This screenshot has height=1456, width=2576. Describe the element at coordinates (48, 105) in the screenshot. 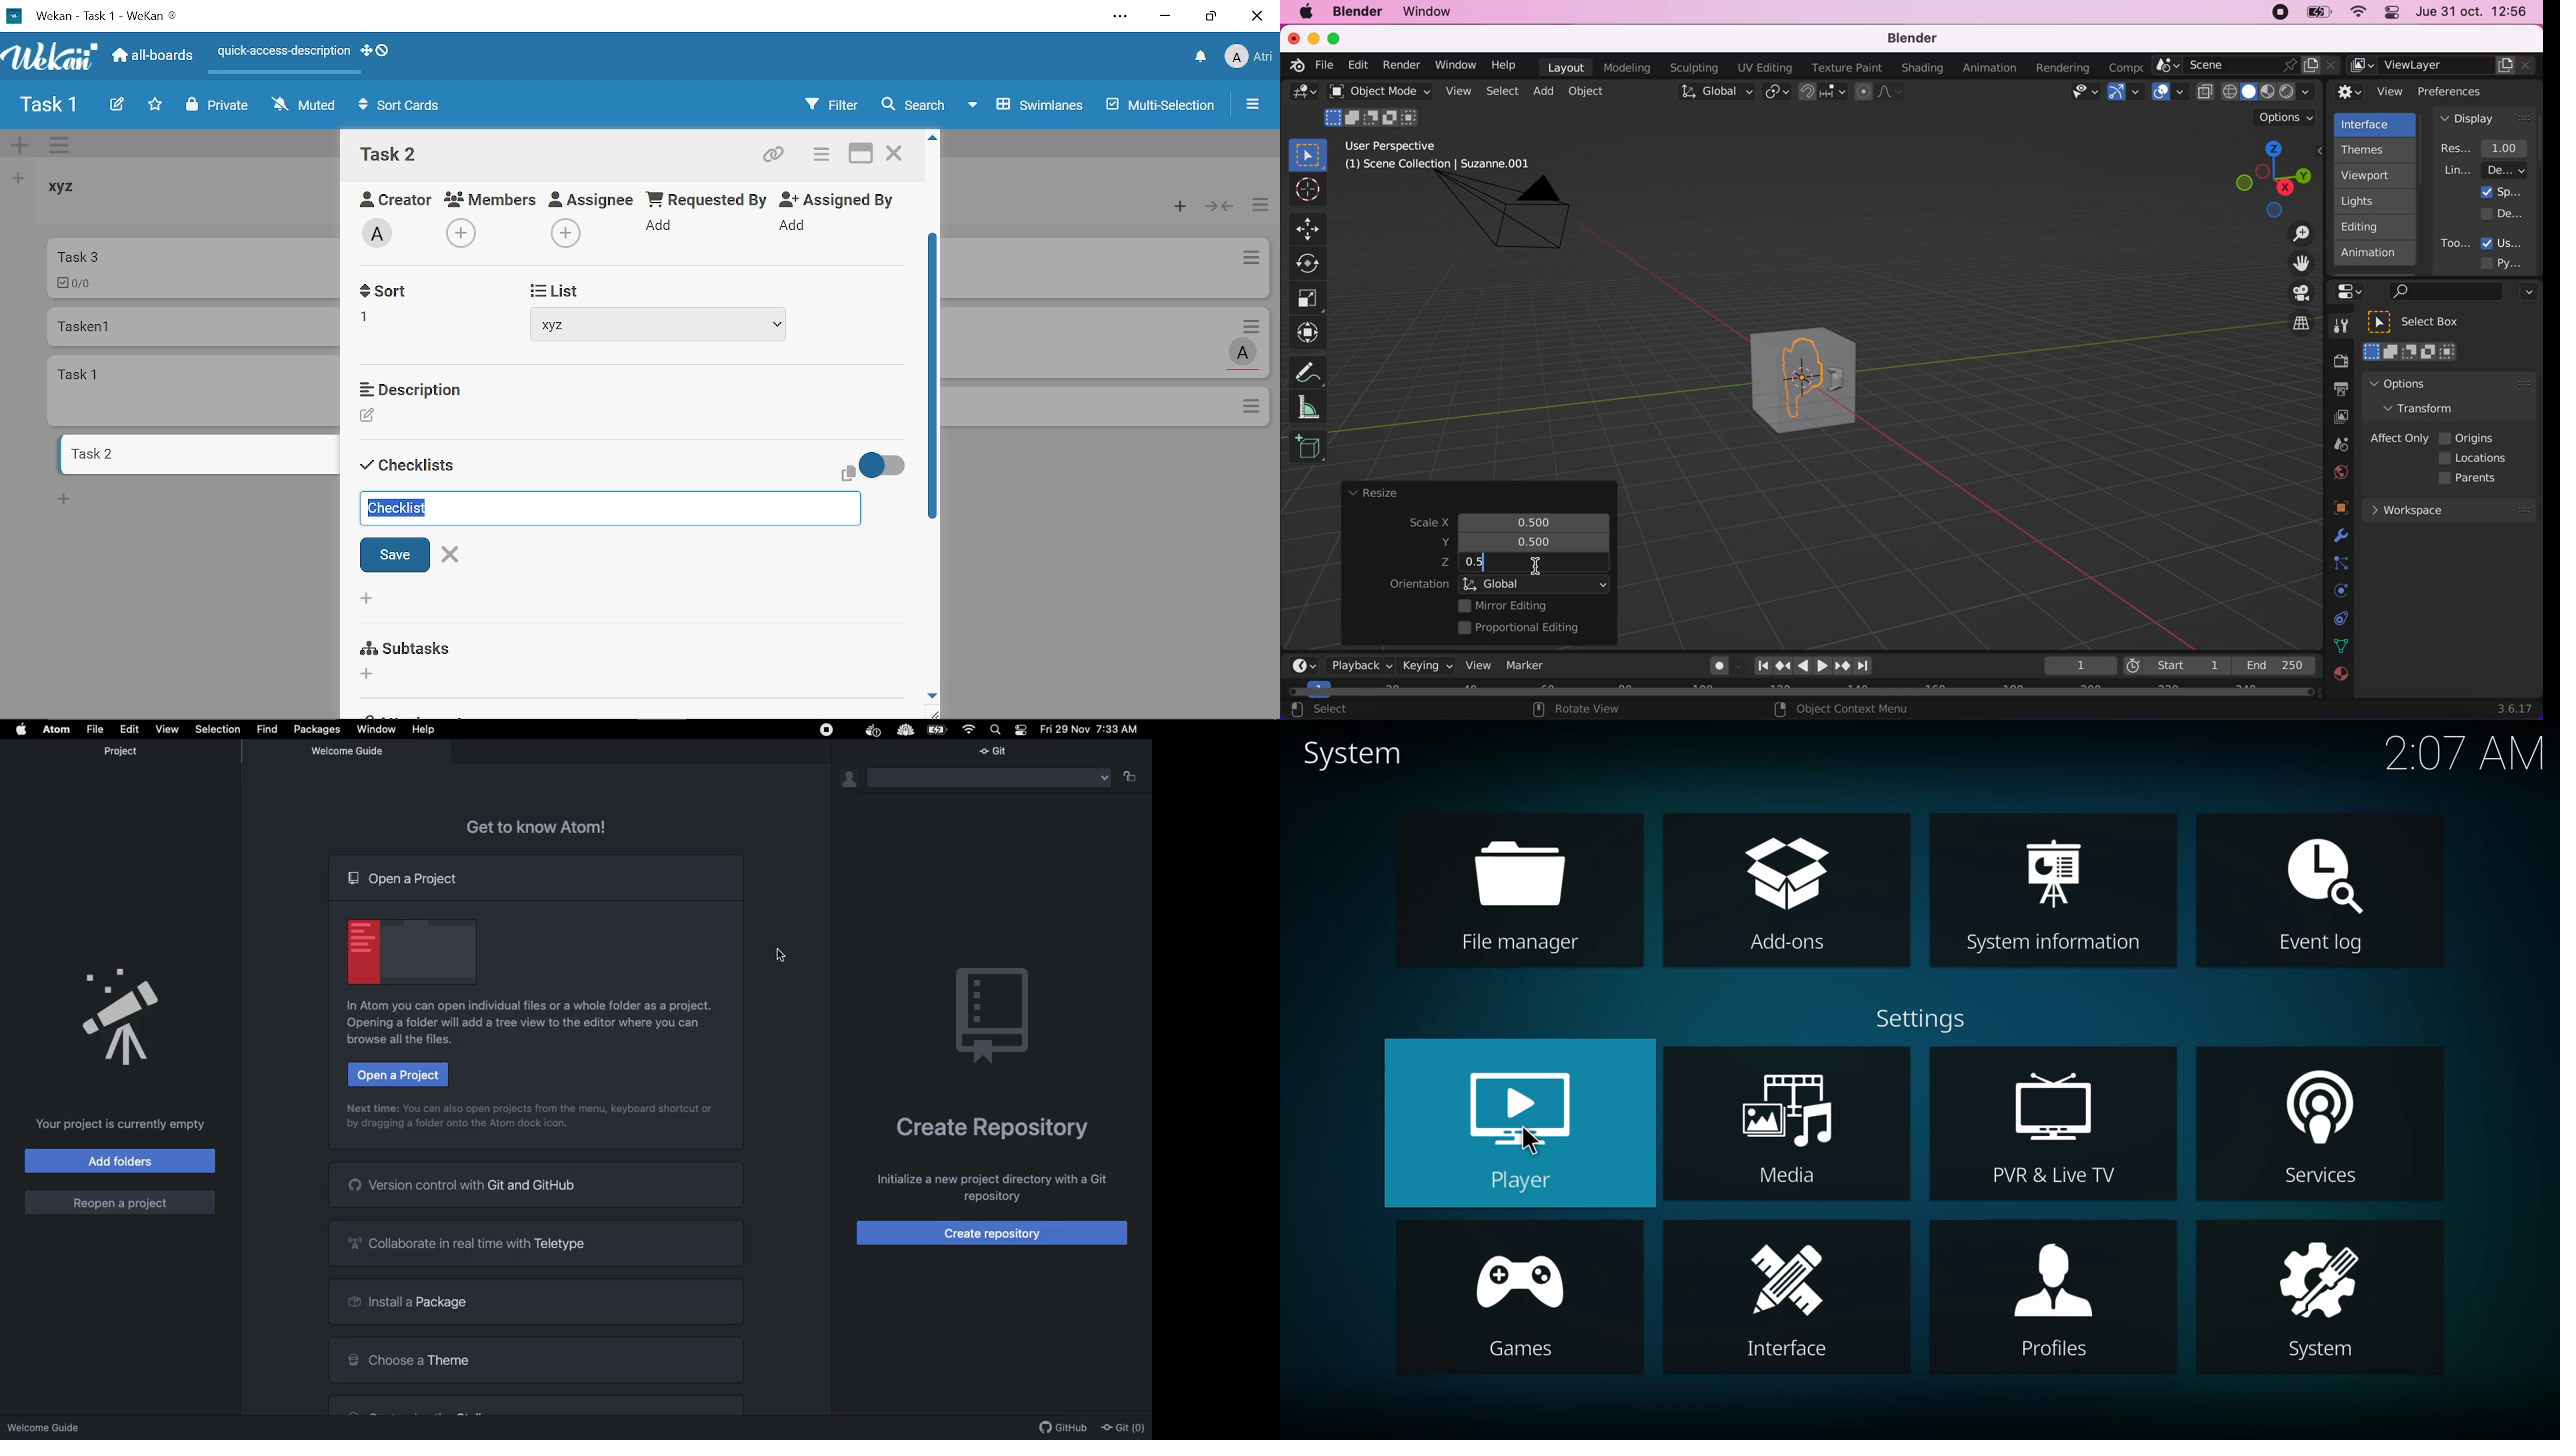

I see `Board name` at that location.